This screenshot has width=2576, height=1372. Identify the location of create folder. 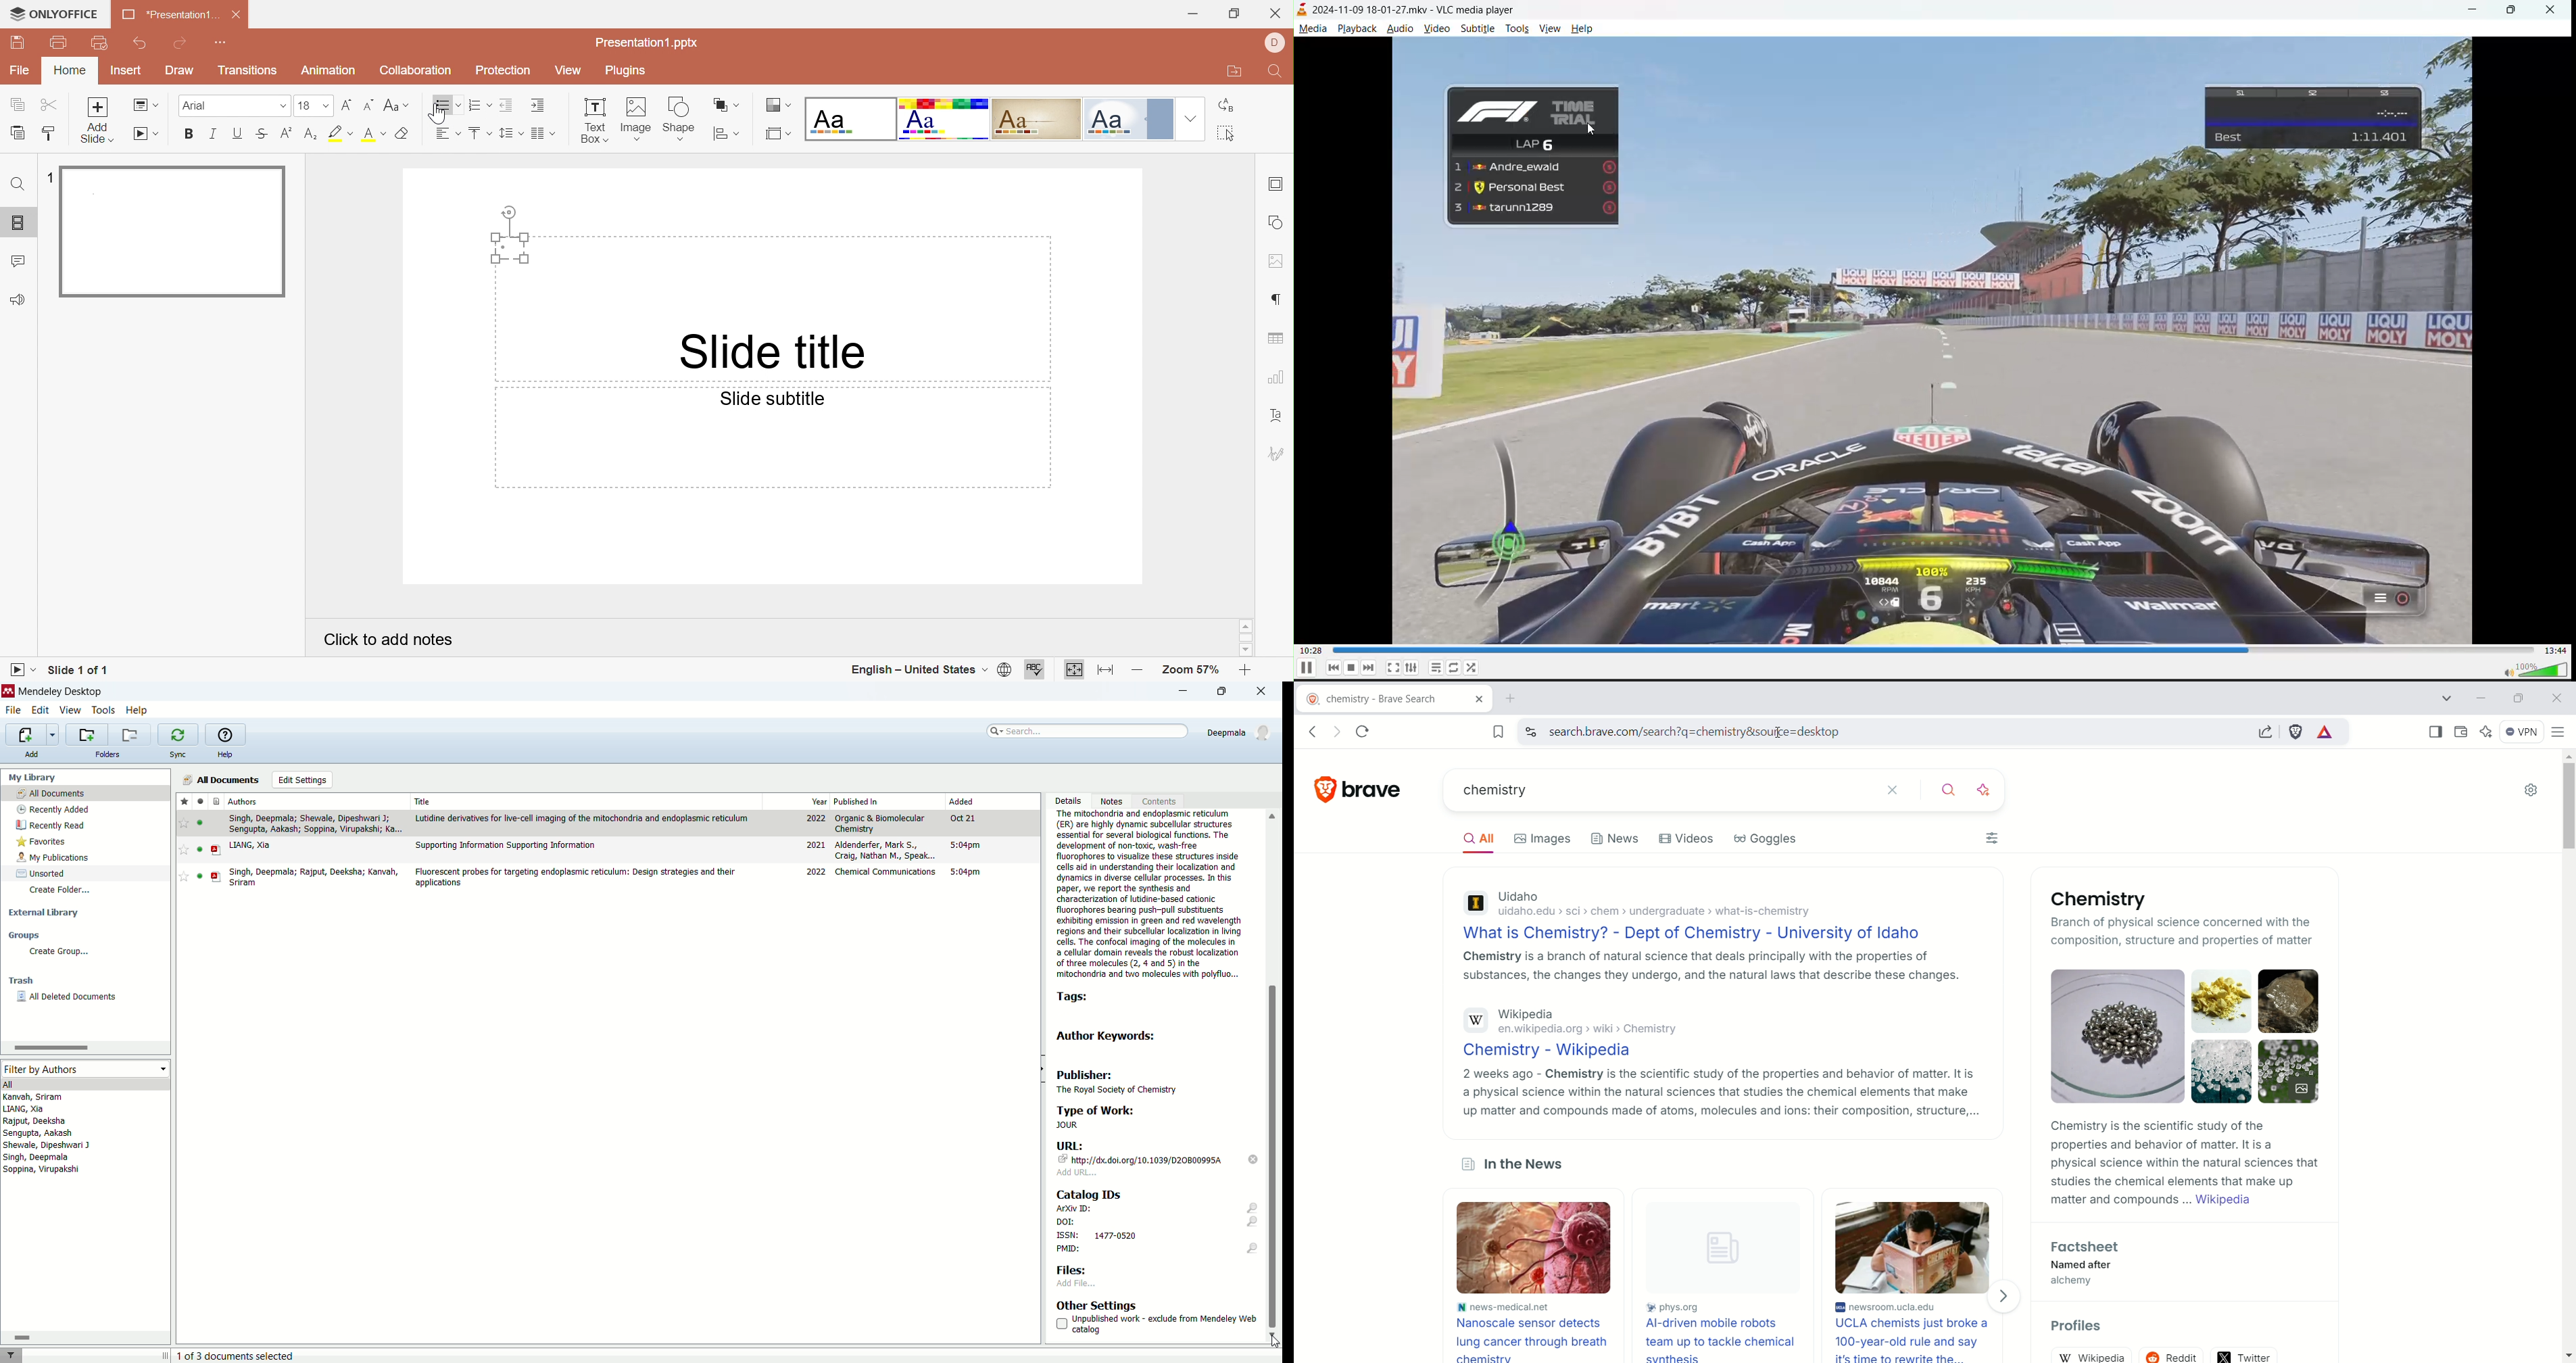
(62, 891).